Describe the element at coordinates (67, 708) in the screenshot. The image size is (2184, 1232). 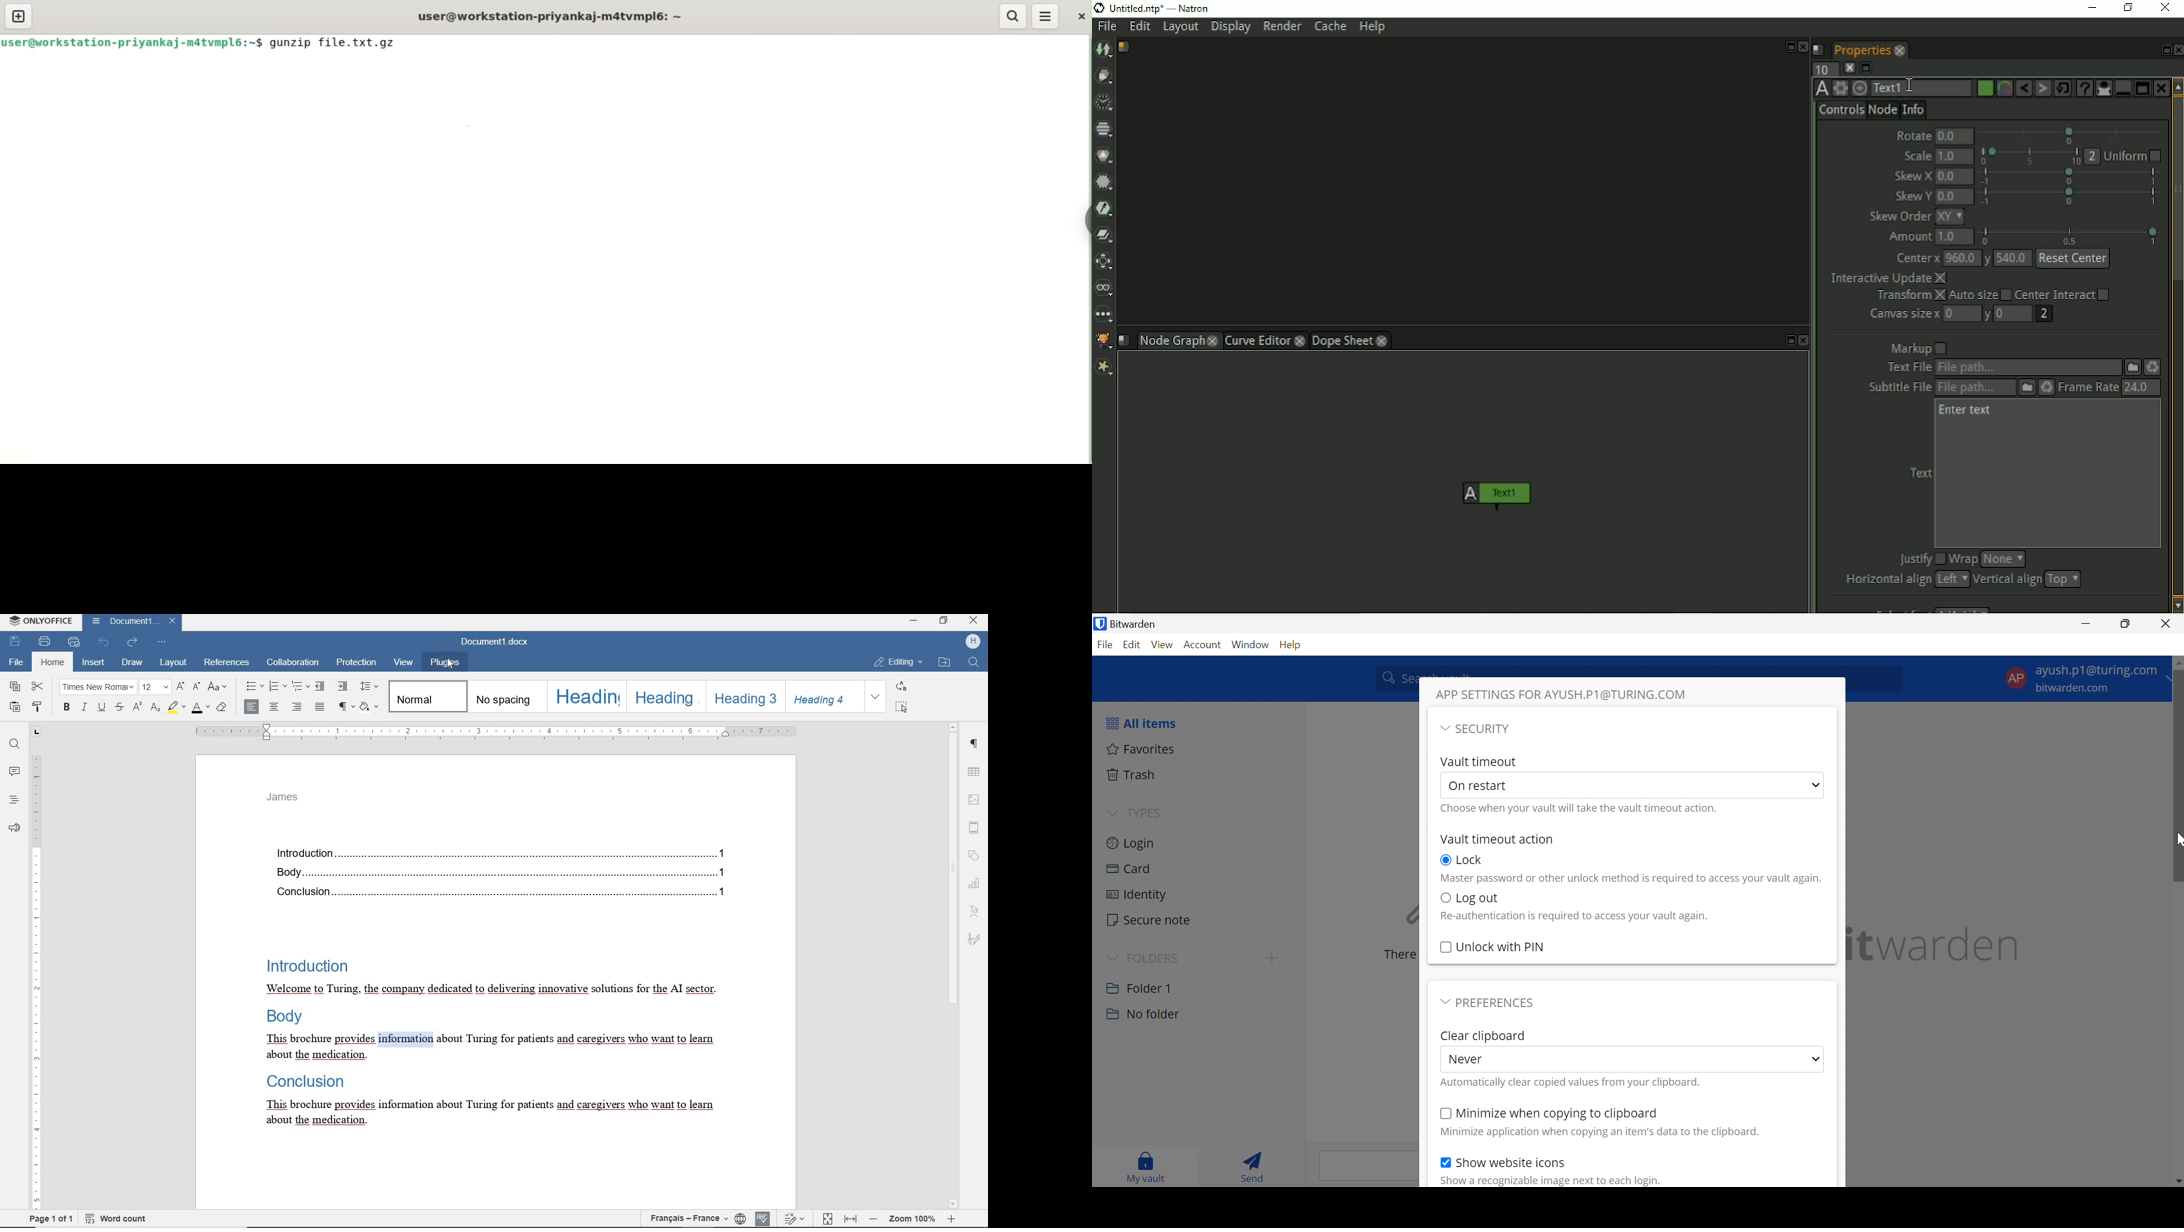
I see `BOLD` at that location.